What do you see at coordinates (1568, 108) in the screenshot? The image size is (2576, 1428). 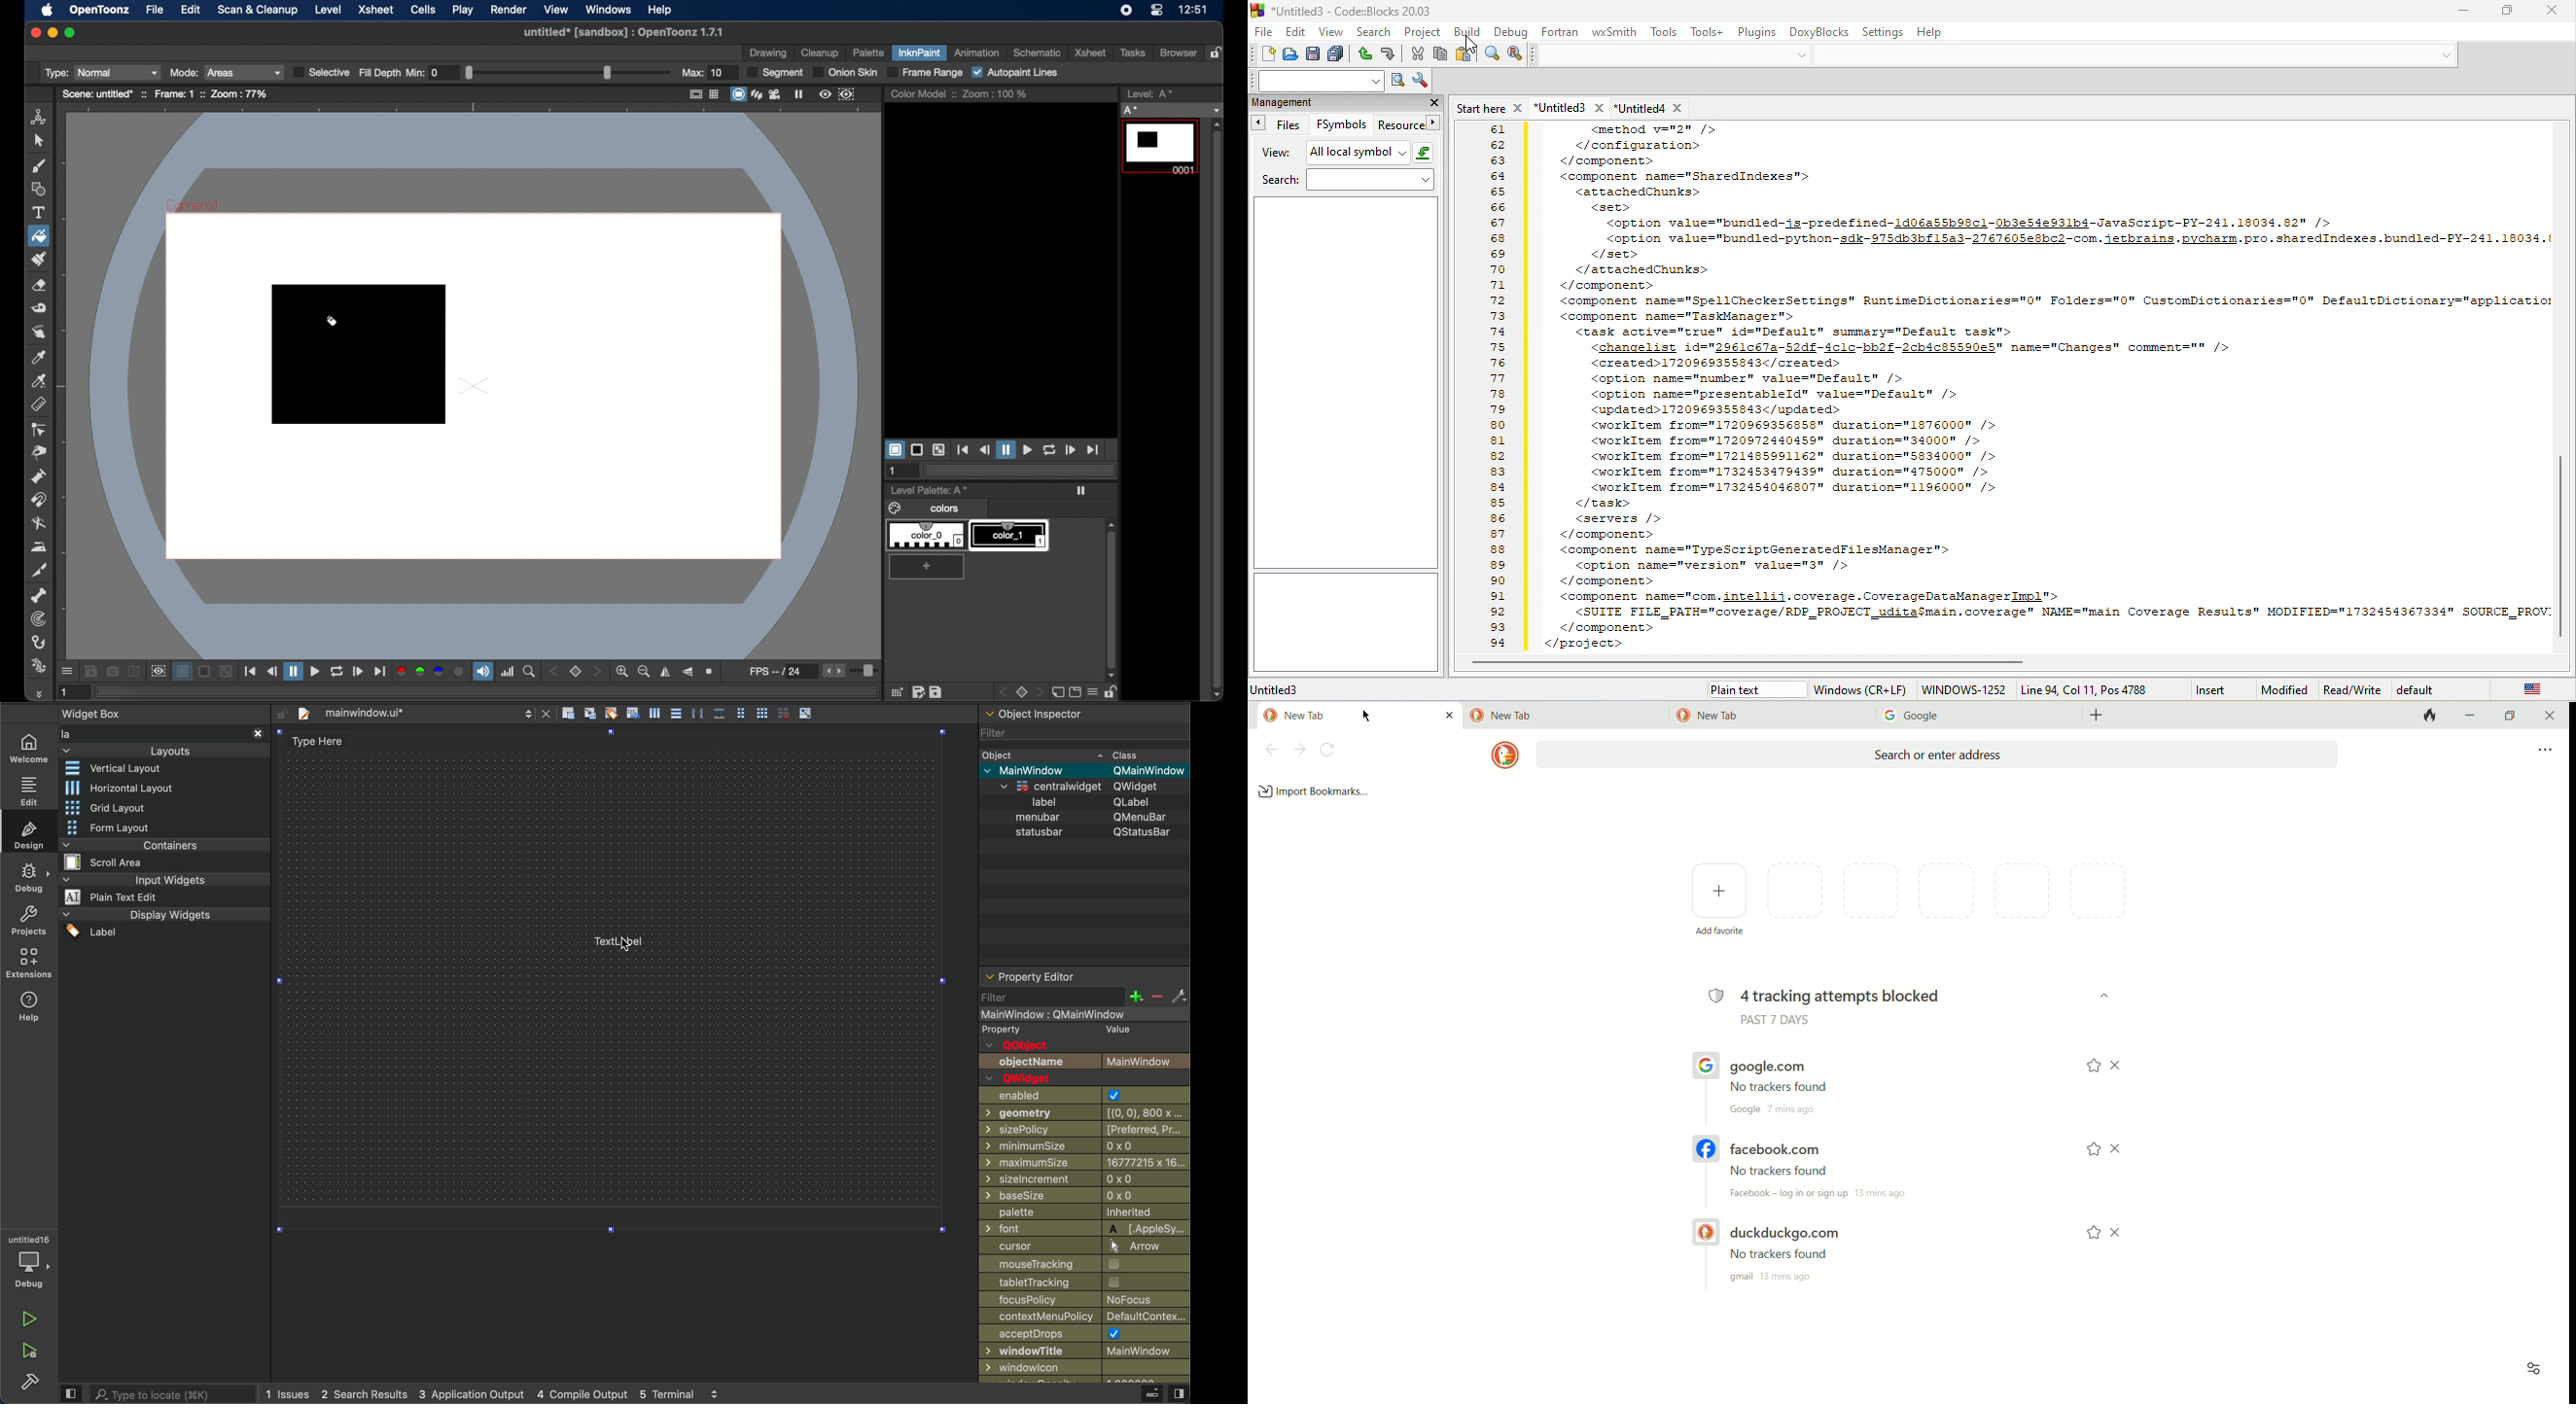 I see `untitled3` at bounding box center [1568, 108].